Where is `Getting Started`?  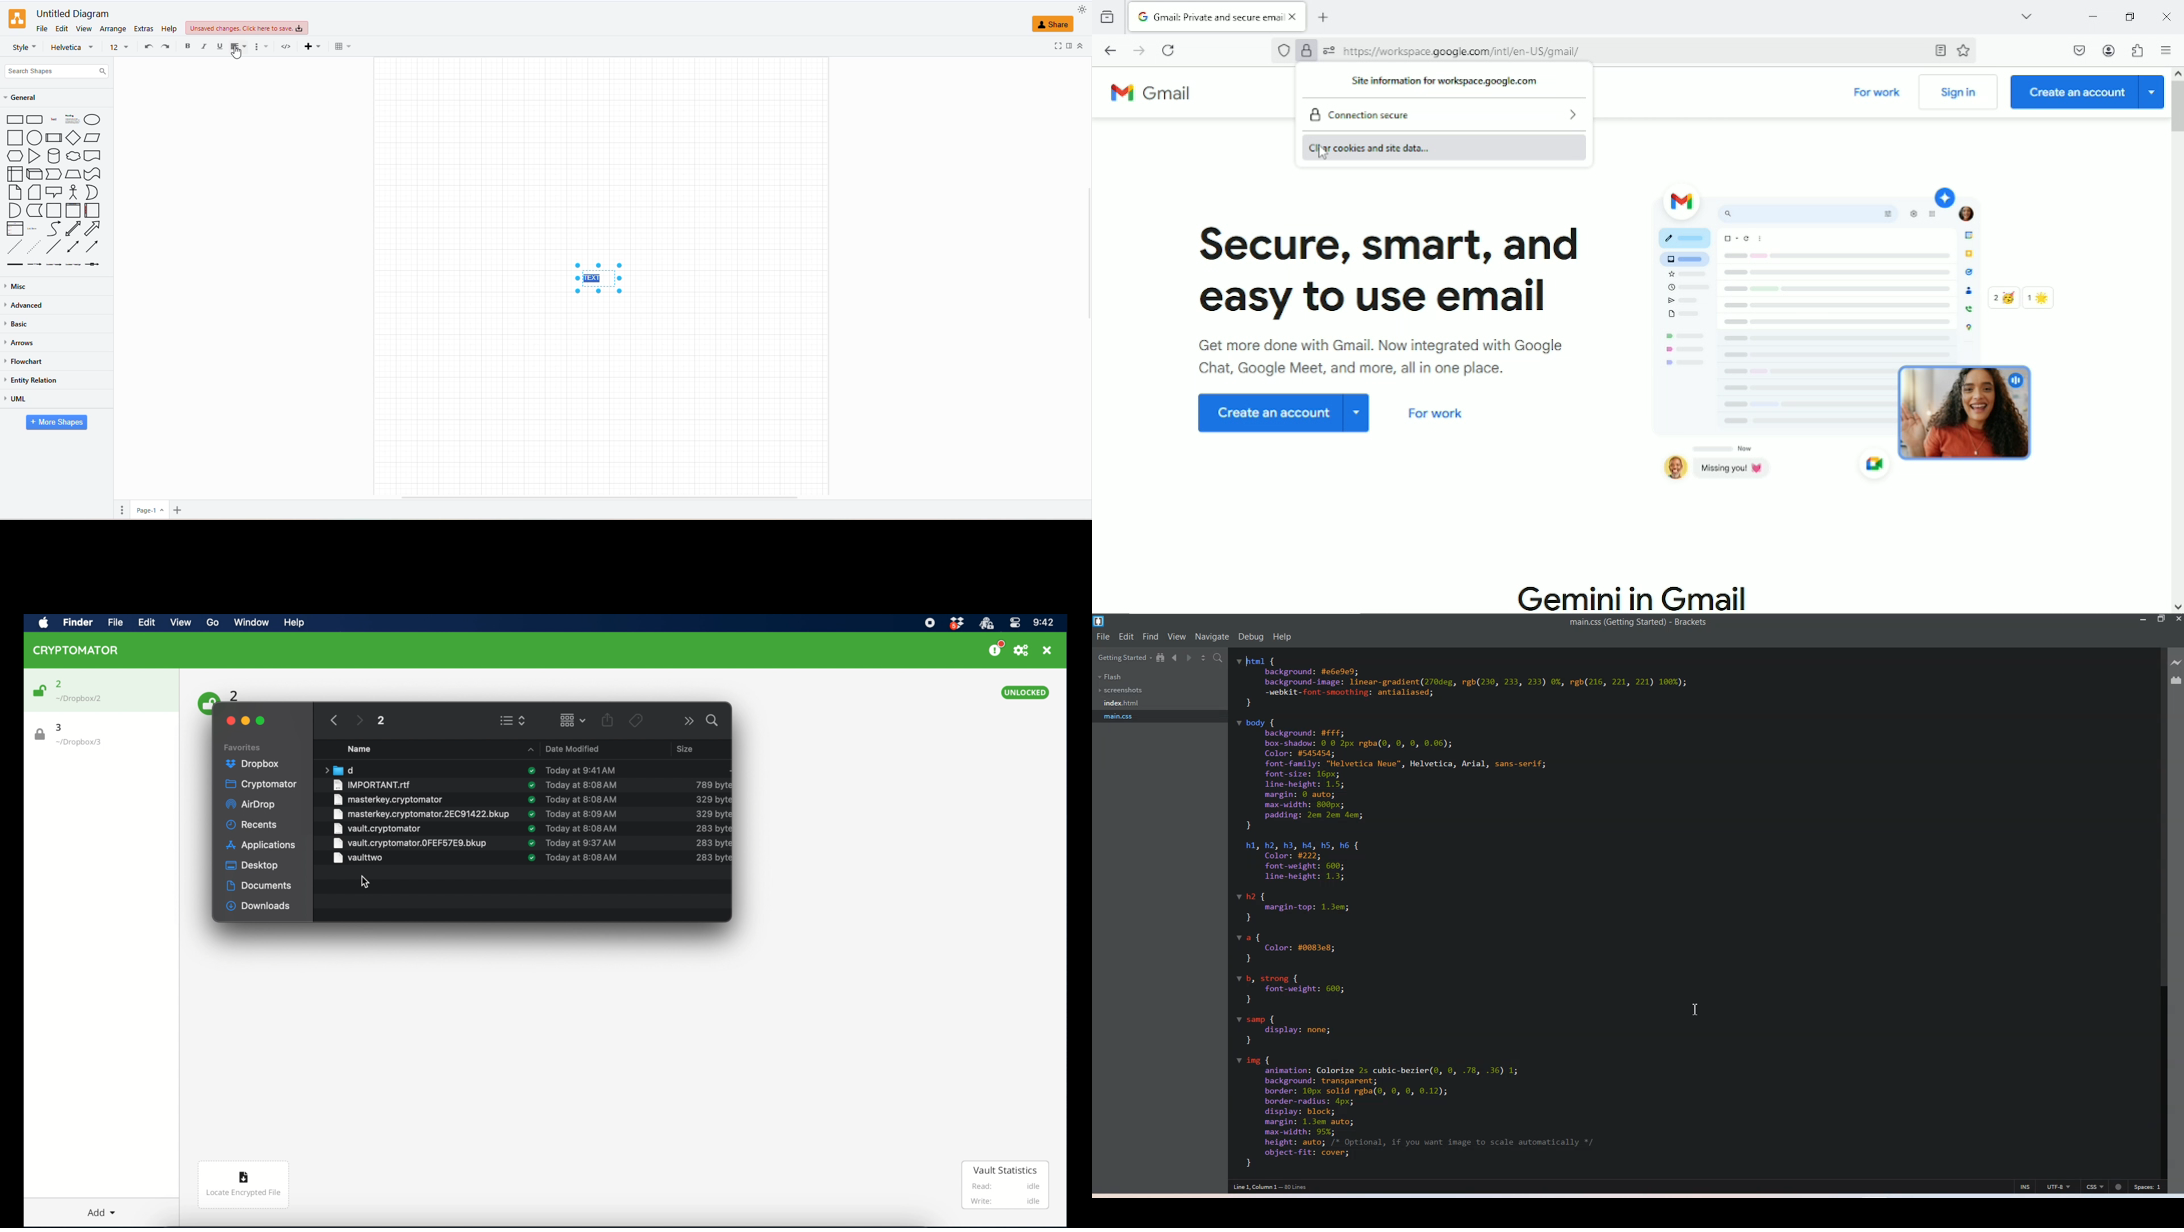 Getting Started is located at coordinates (1123, 657).